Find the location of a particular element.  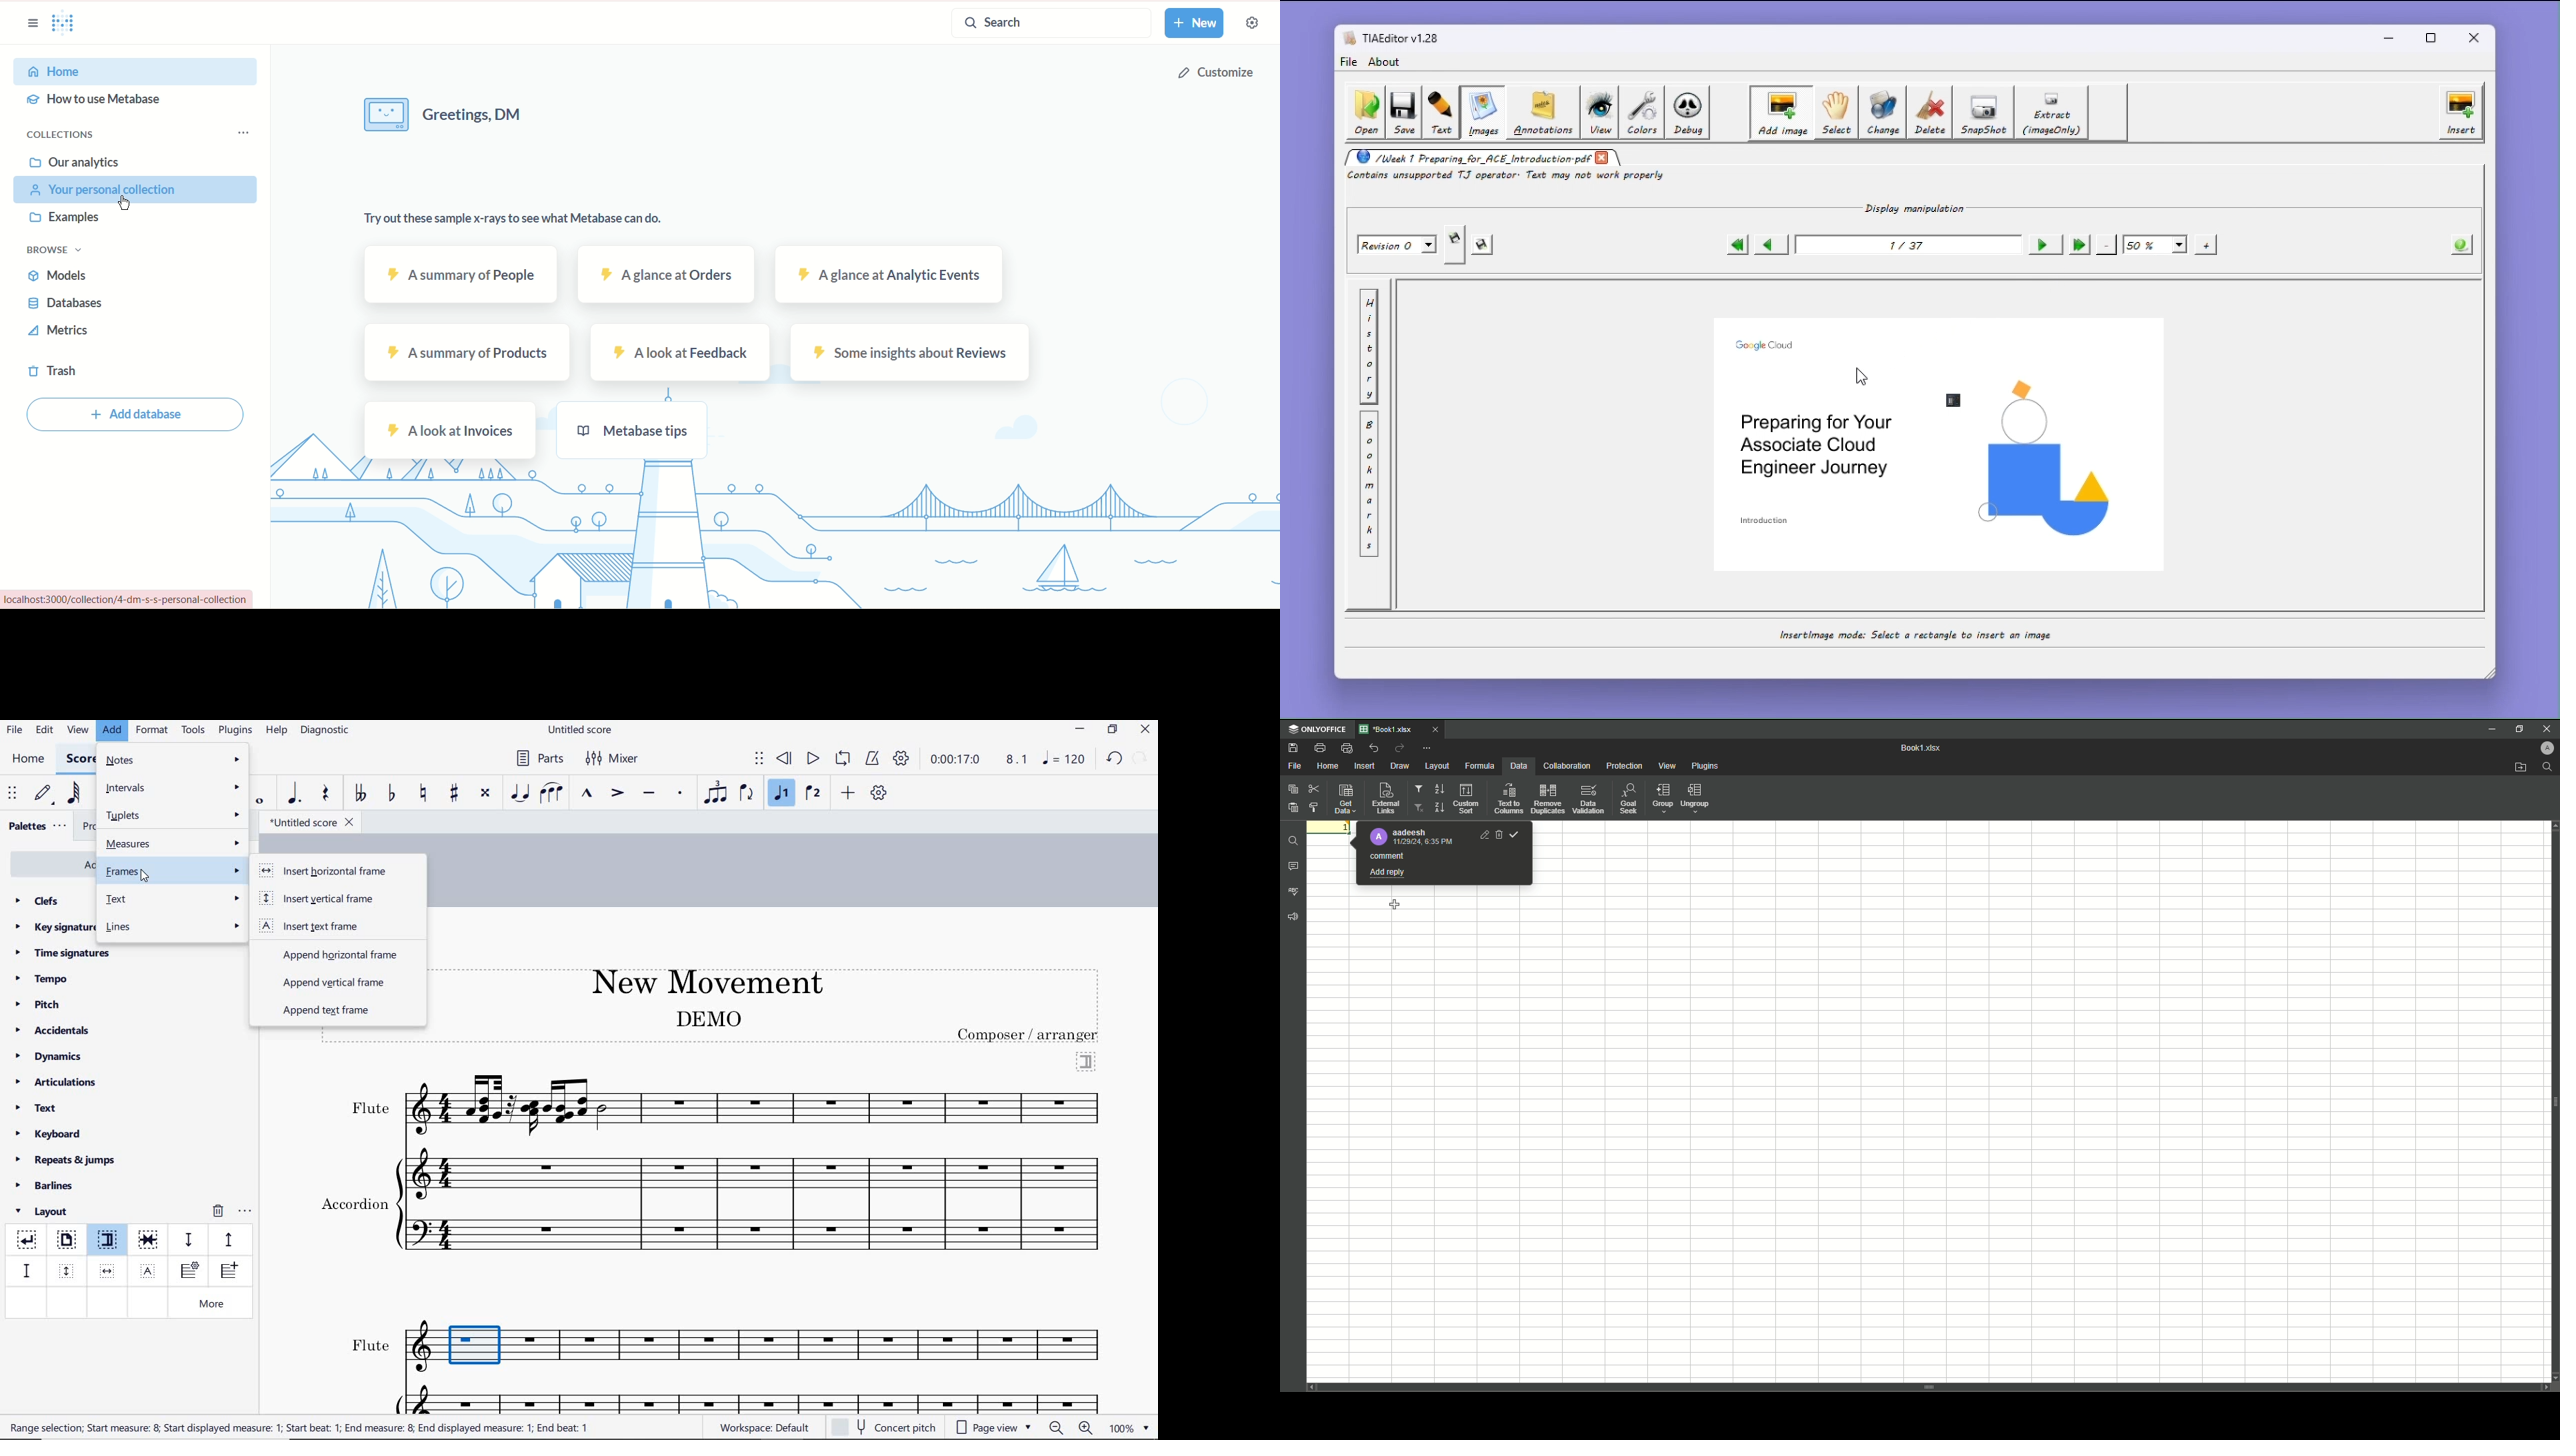

toggle flat is located at coordinates (390, 794).